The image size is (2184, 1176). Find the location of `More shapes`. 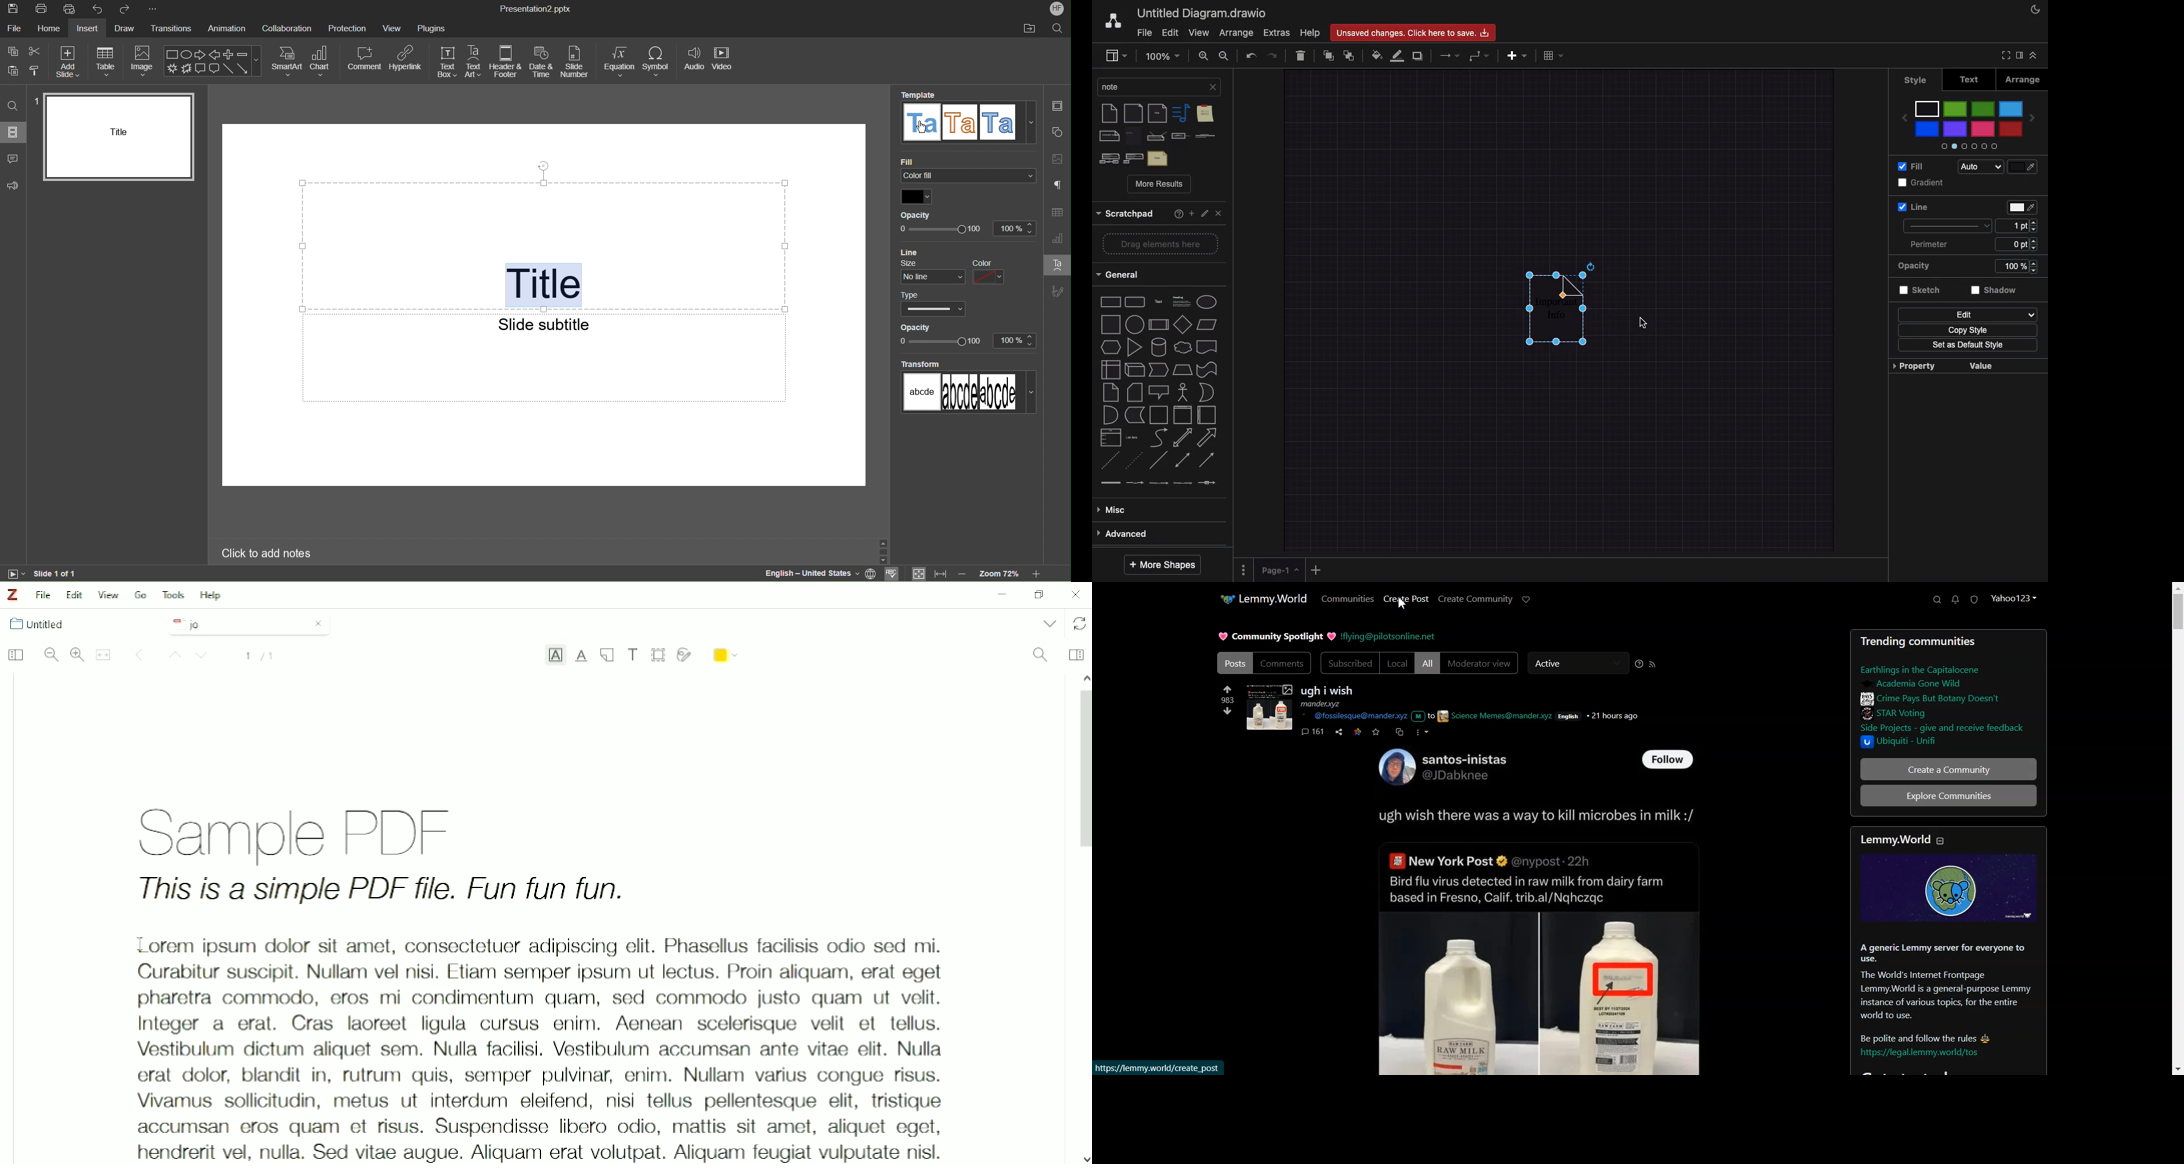

More shapes is located at coordinates (1167, 565).